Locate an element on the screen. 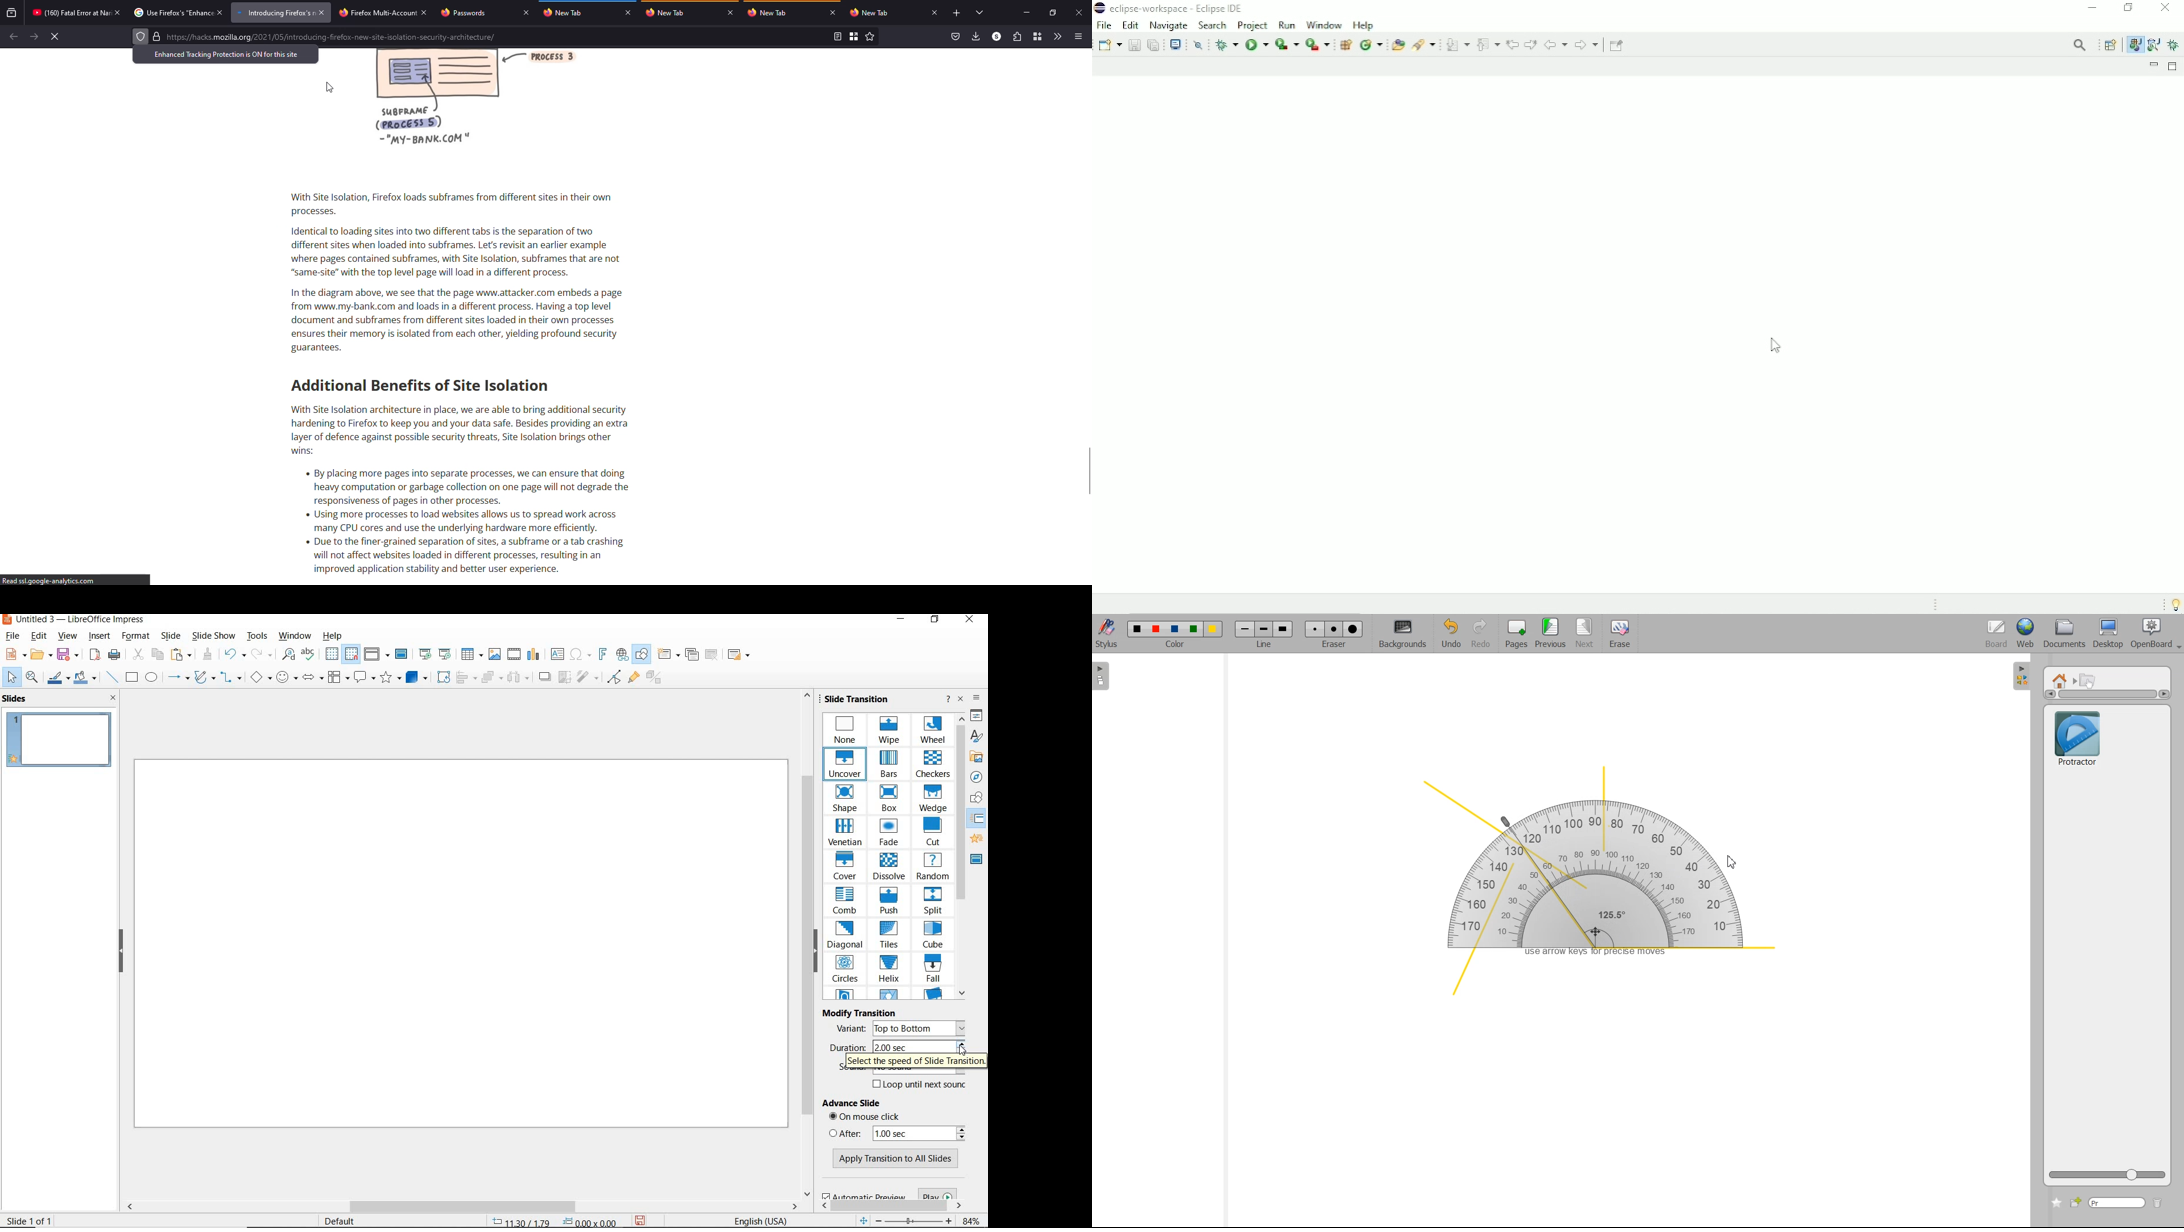 Image resolution: width=2184 pixels, height=1232 pixels. UNDO is located at coordinates (236, 653).